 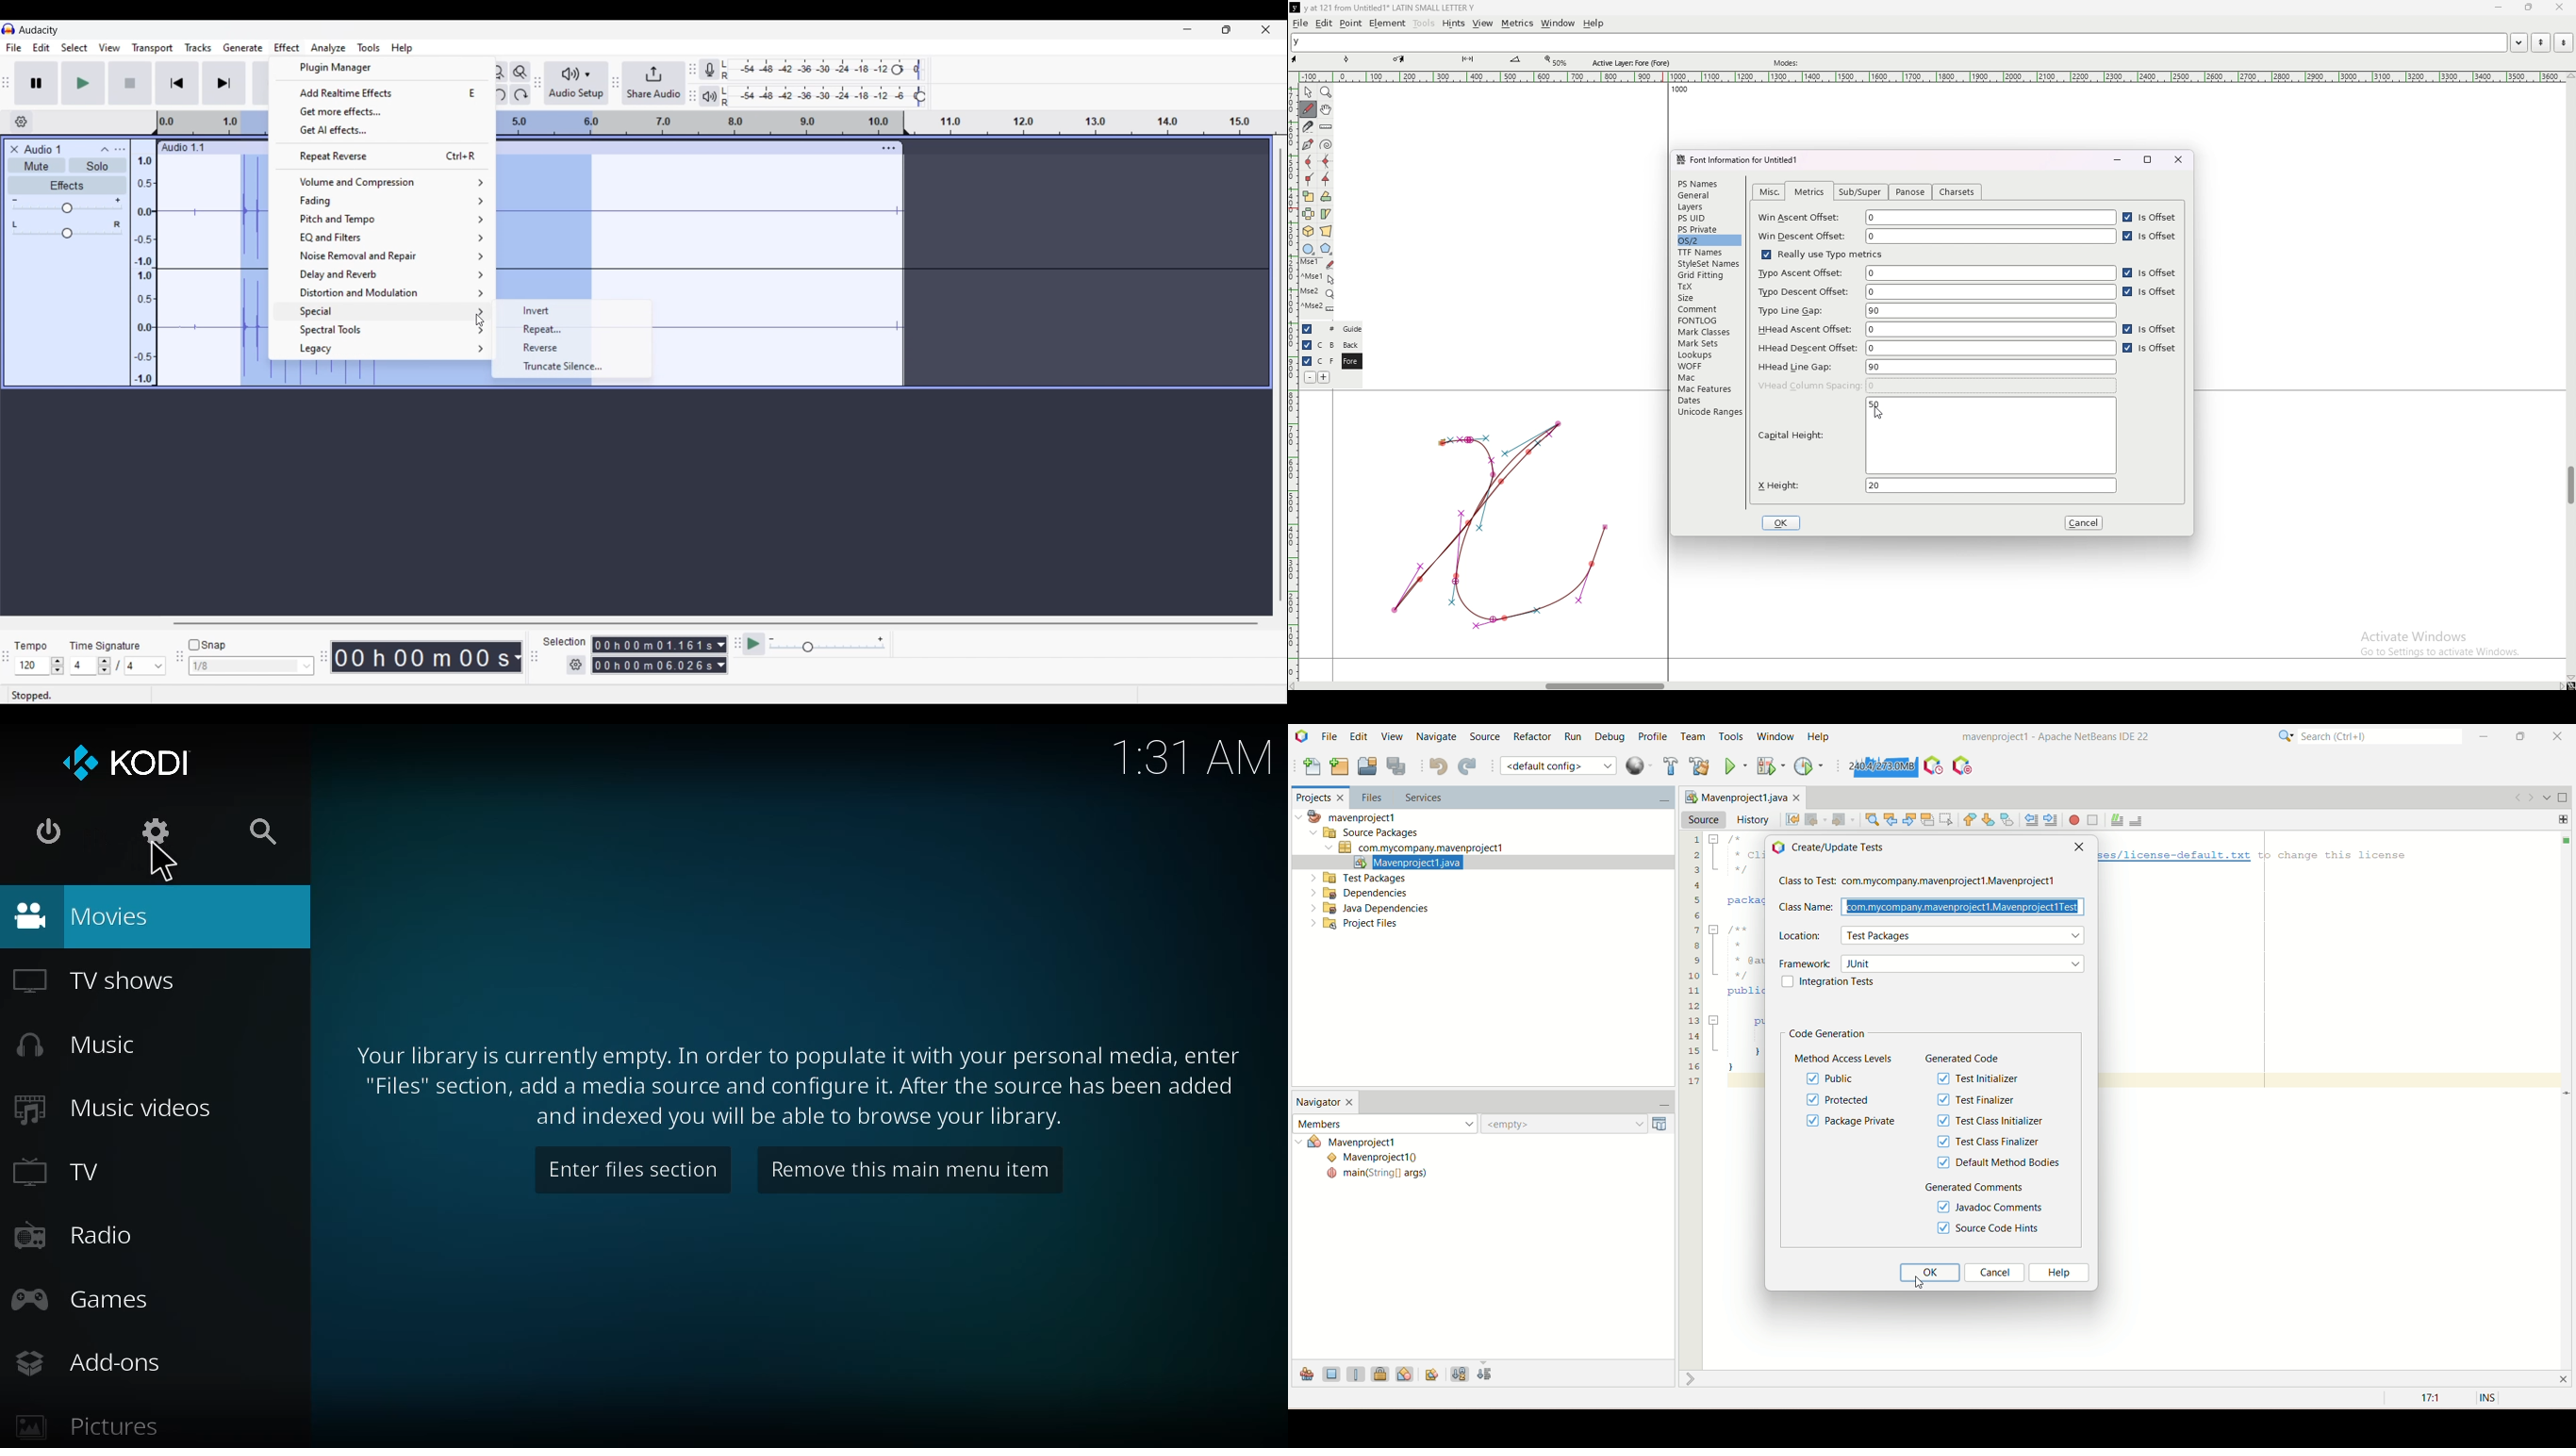 What do you see at coordinates (1281, 374) in the screenshot?
I see `Vertical slide bar` at bounding box center [1281, 374].